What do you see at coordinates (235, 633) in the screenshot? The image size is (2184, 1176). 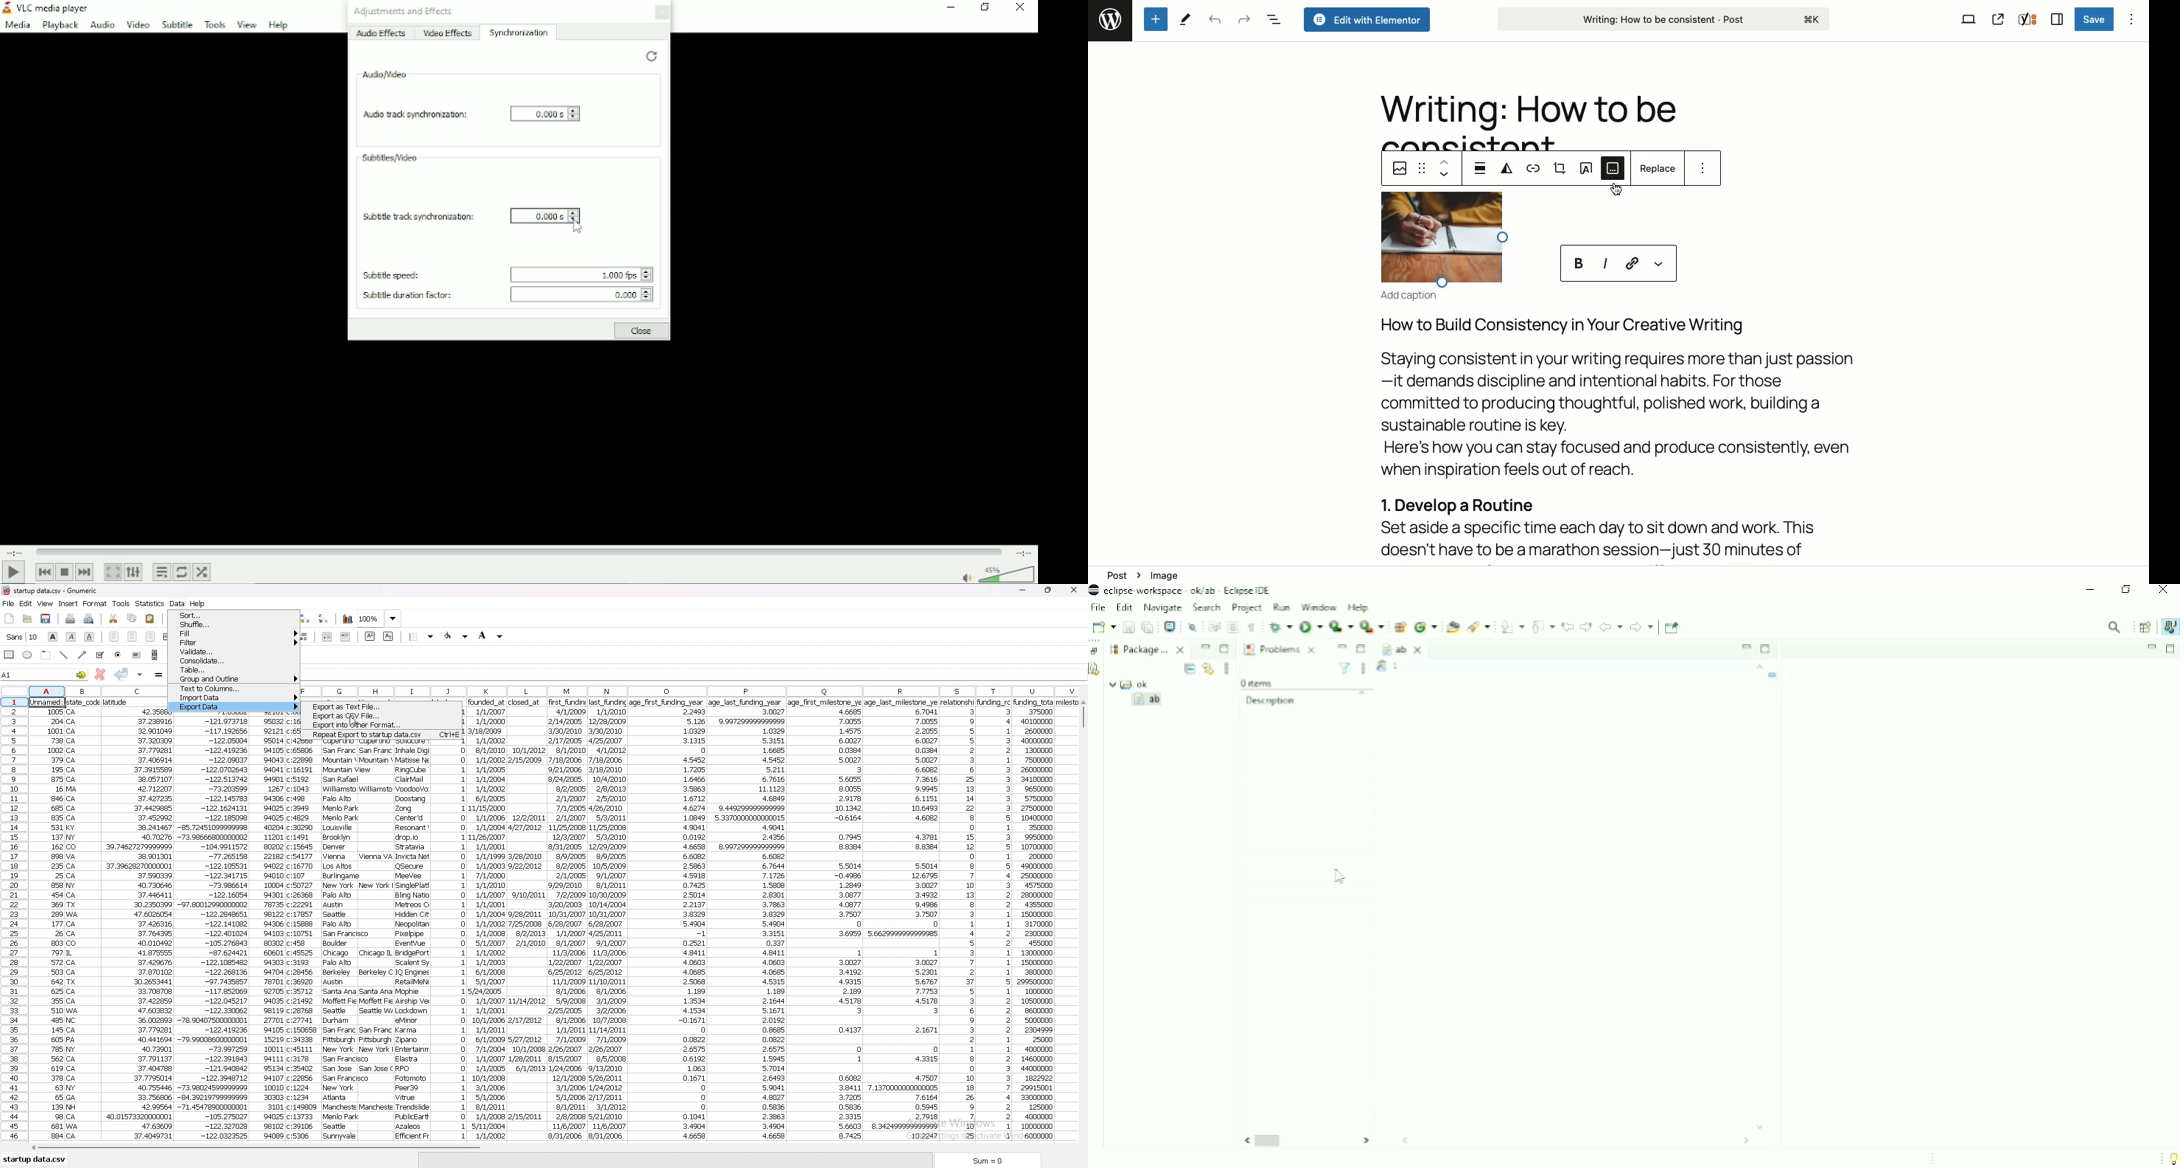 I see `fill` at bounding box center [235, 633].